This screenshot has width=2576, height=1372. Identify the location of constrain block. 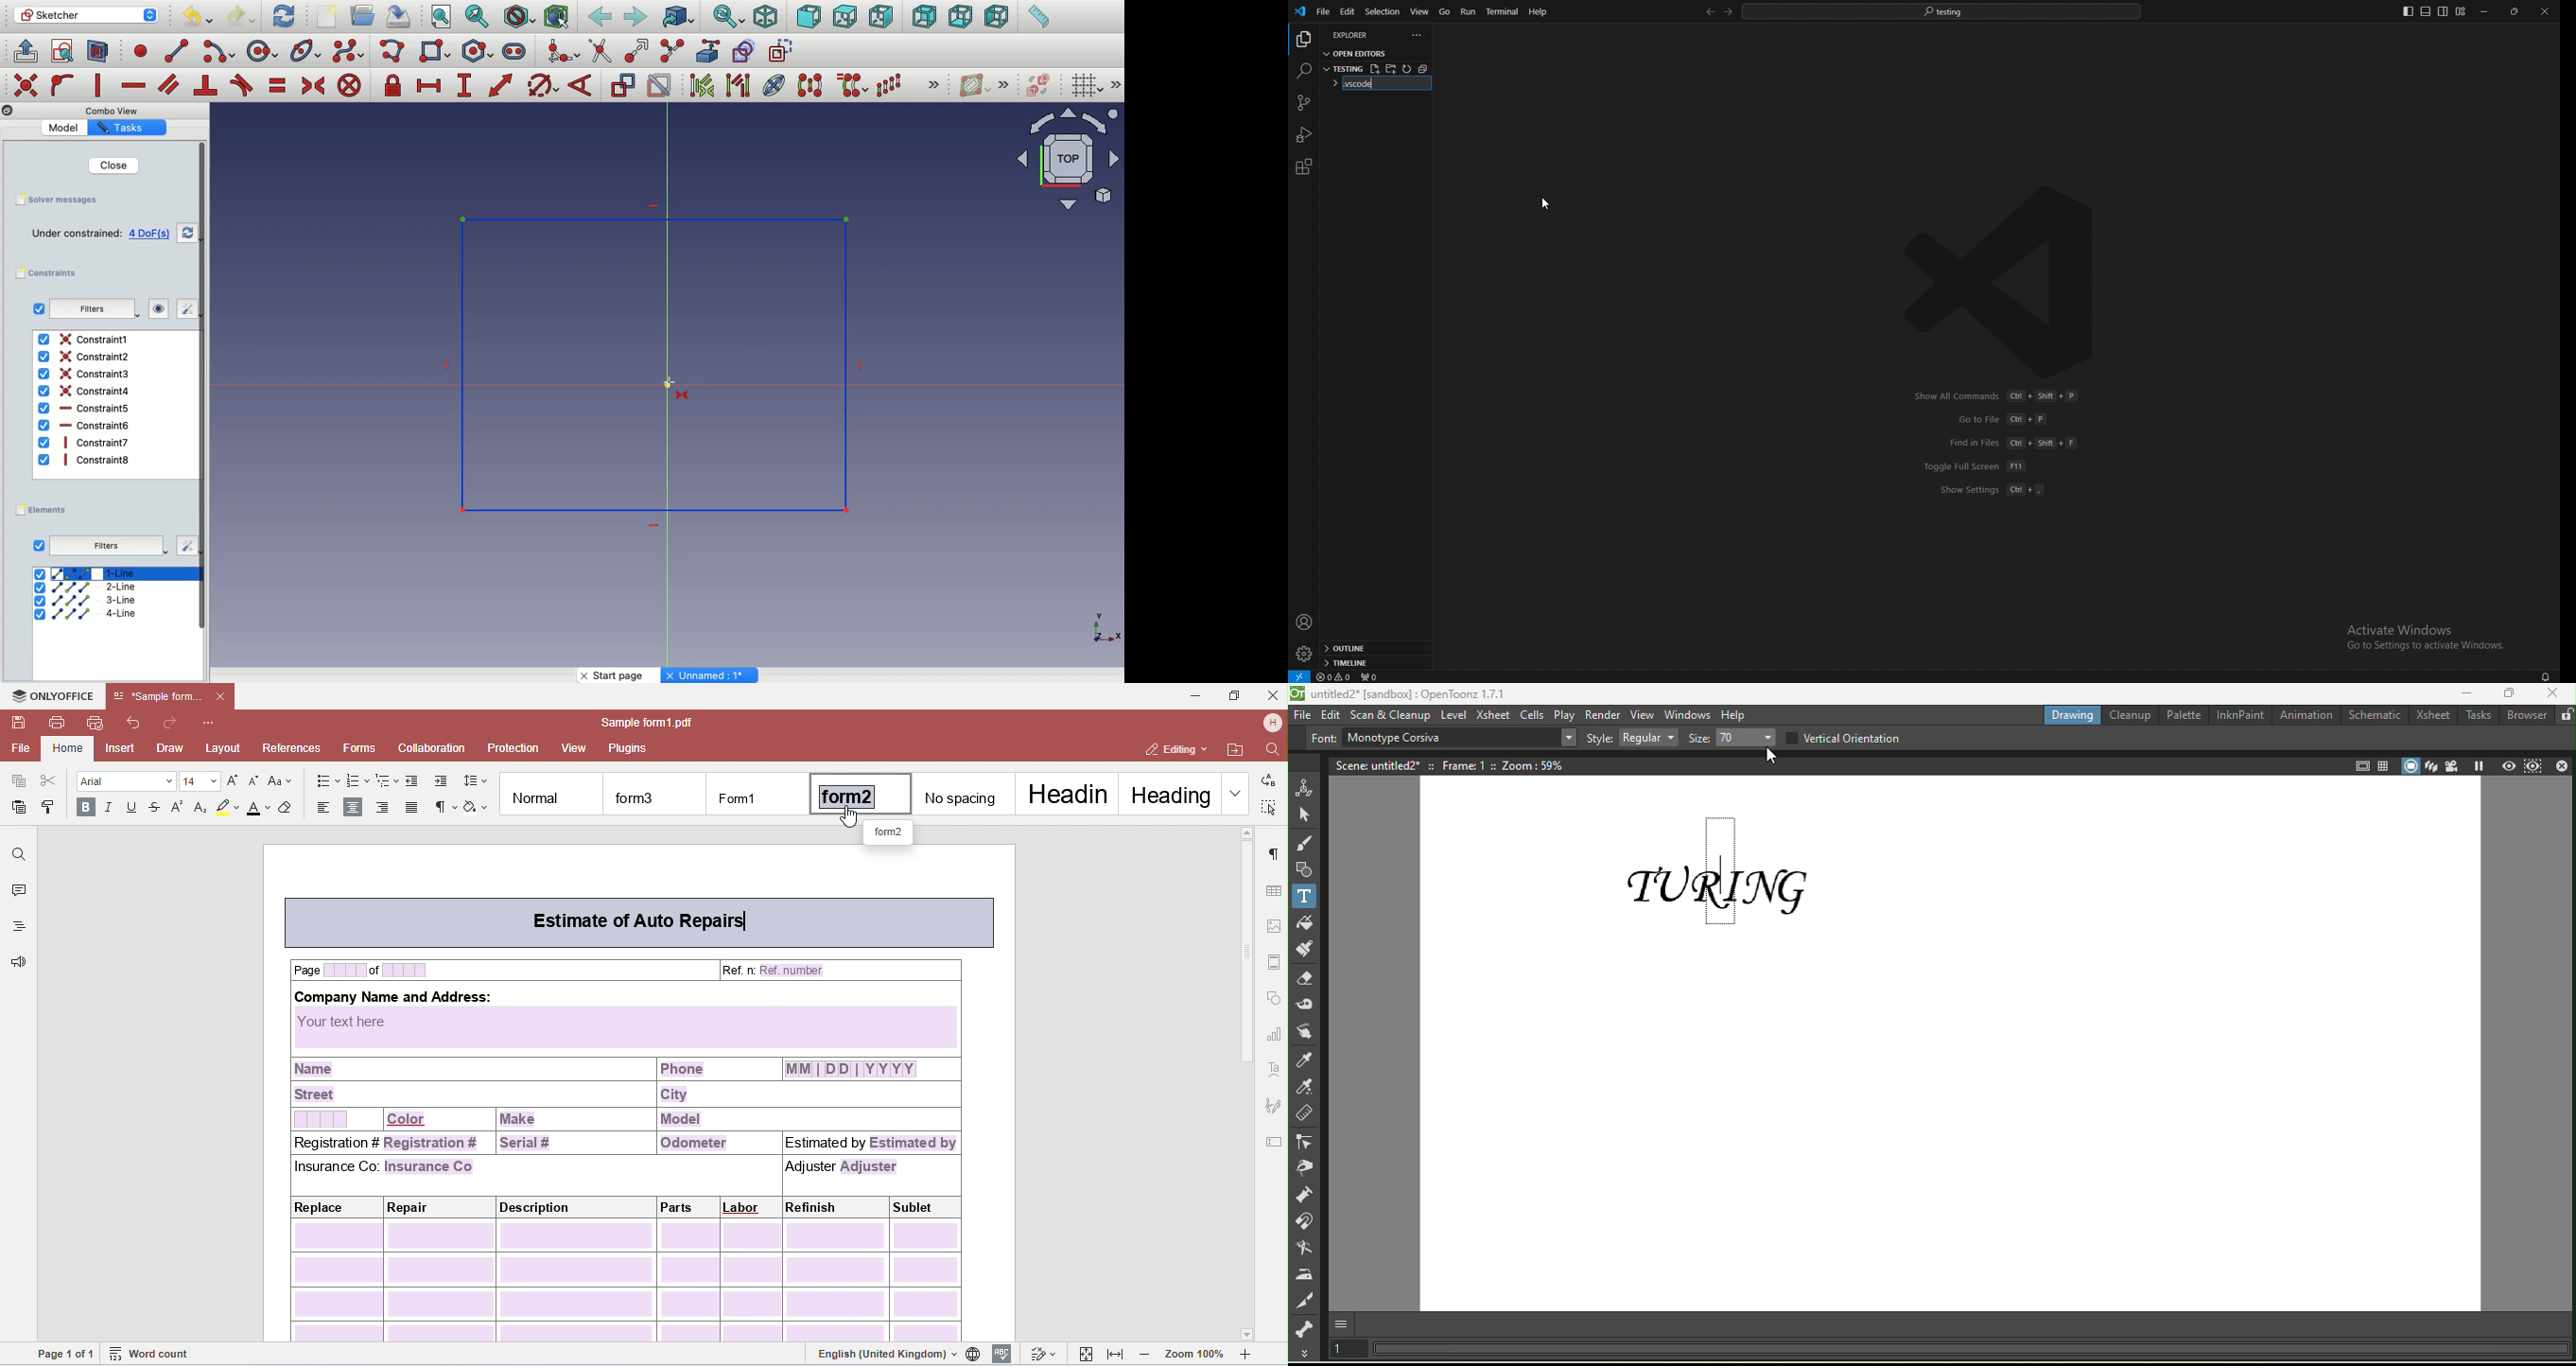
(348, 85).